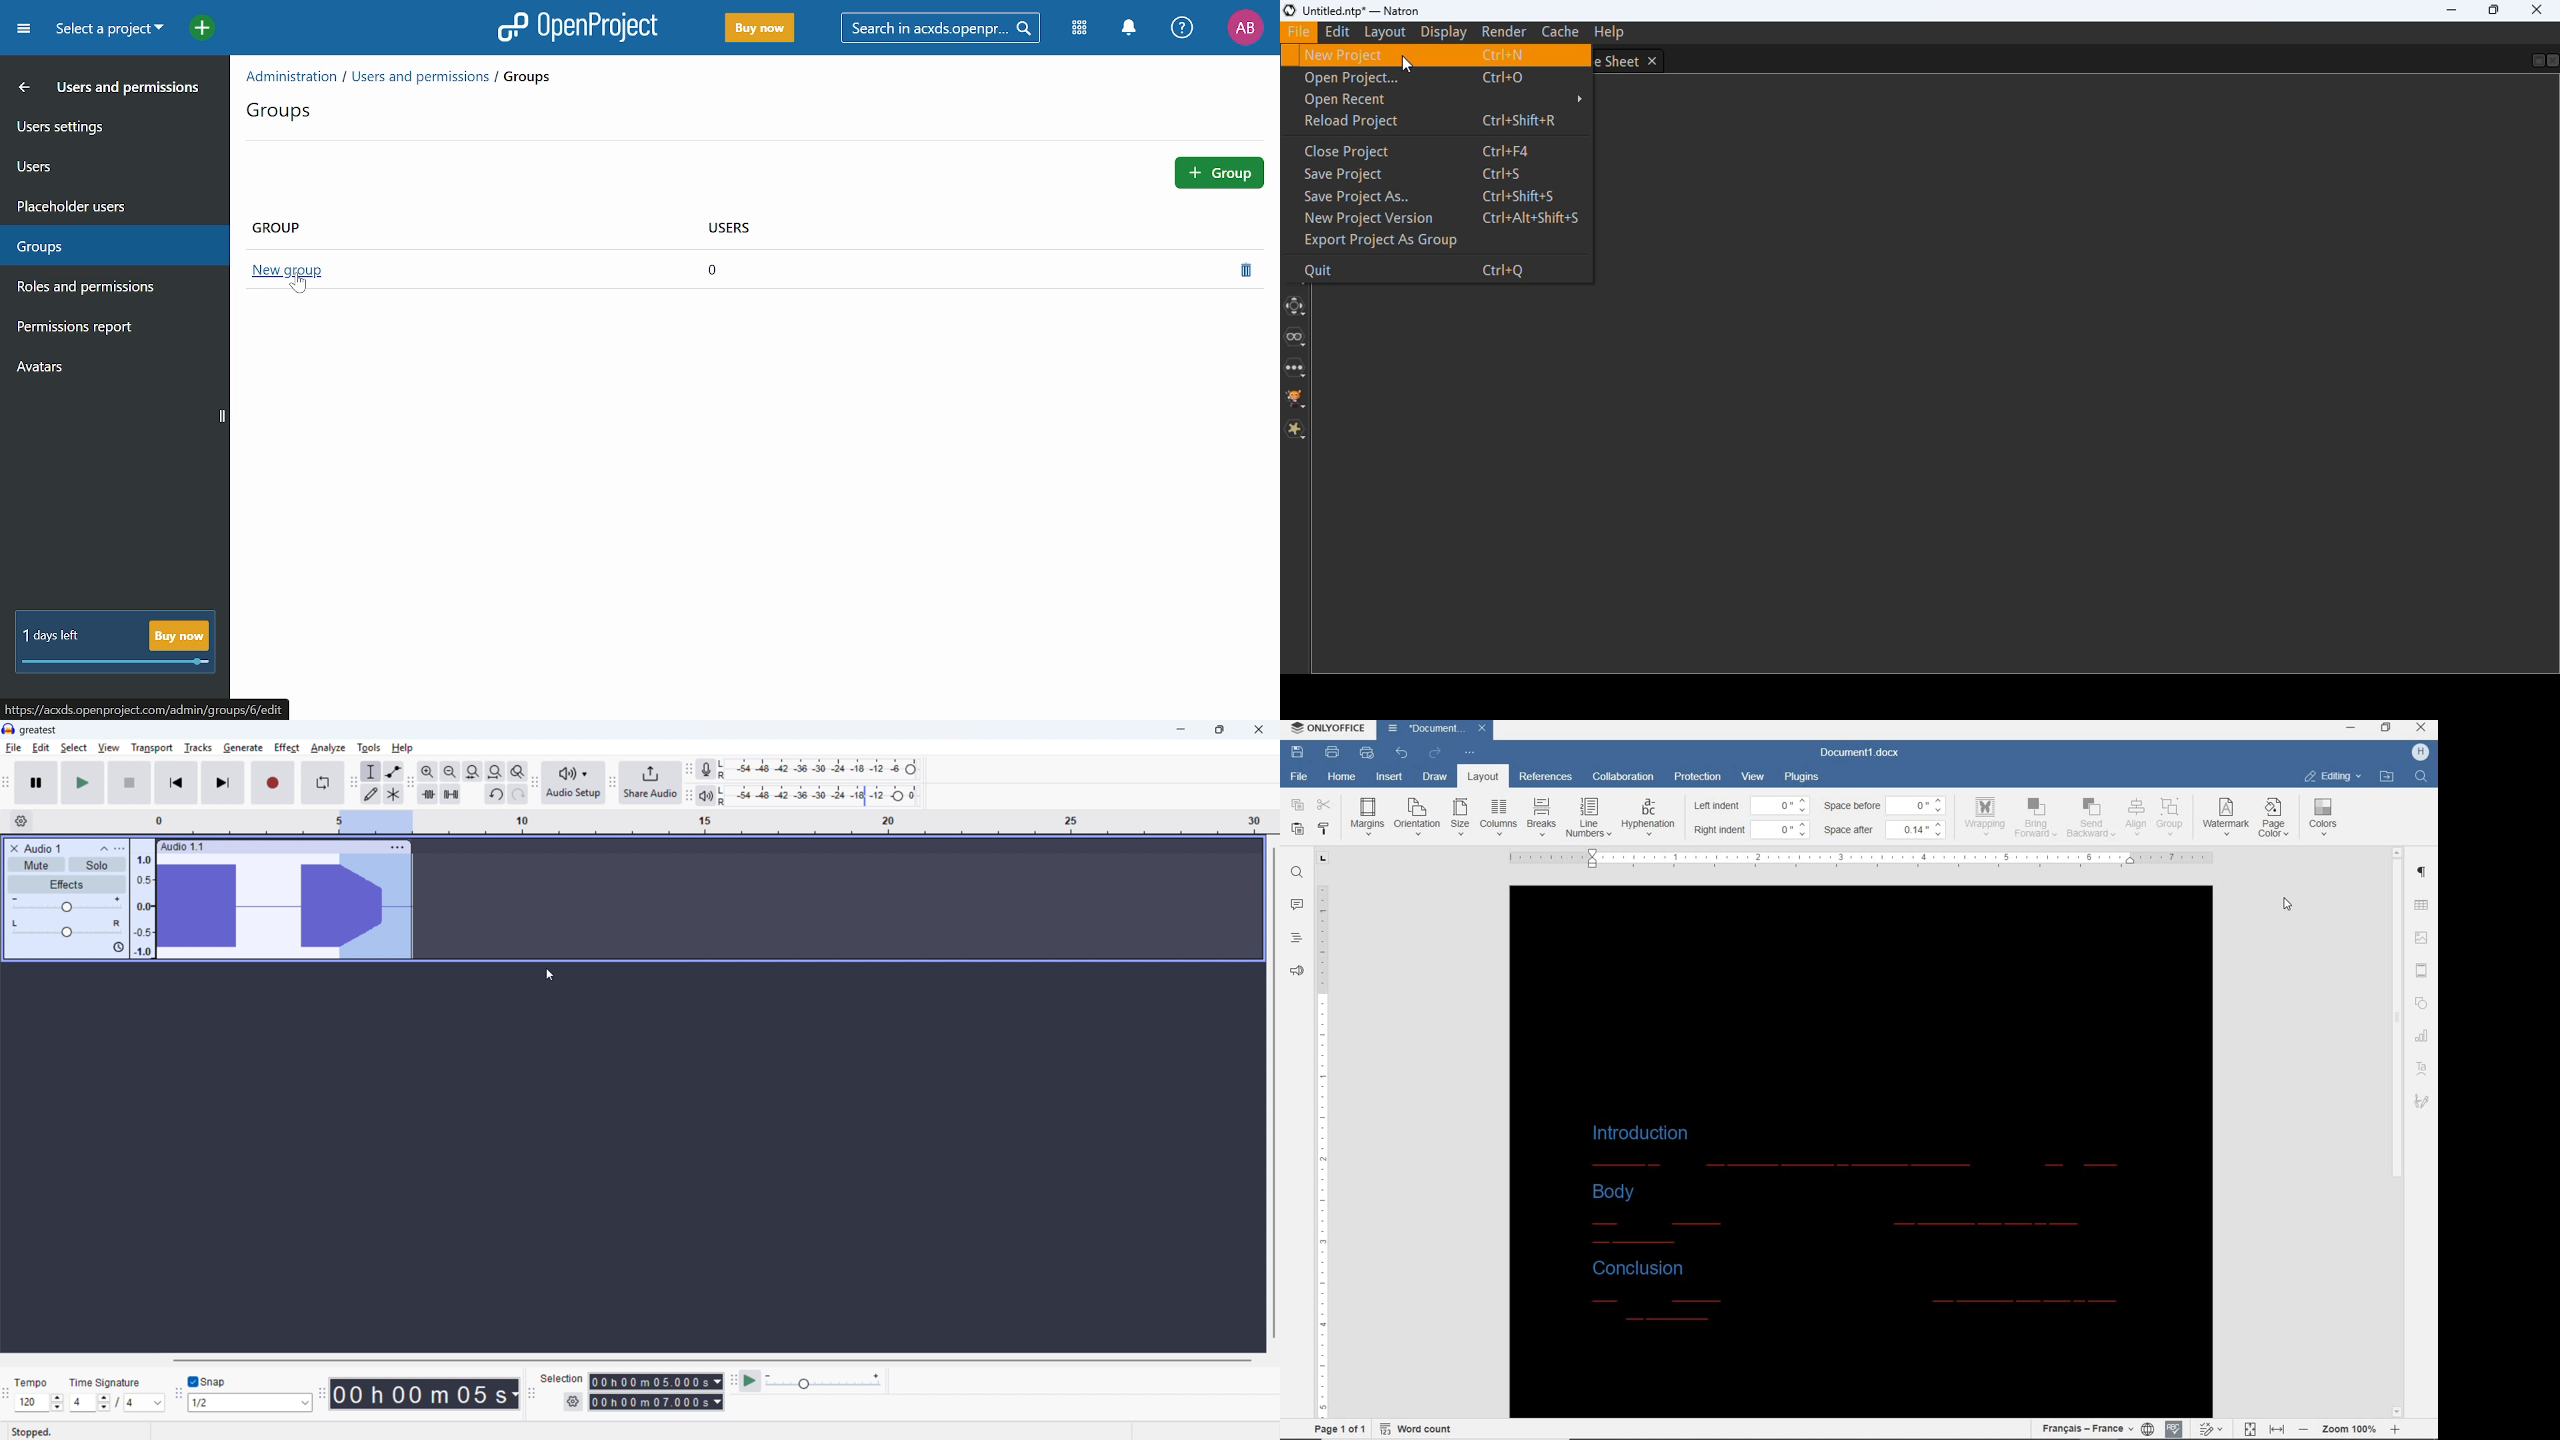 The height and width of the screenshot is (1456, 2576). What do you see at coordinates (1470, 752) in the screenshot?
I see `customize quick access toolbar` at bounding box center [1470, 752].